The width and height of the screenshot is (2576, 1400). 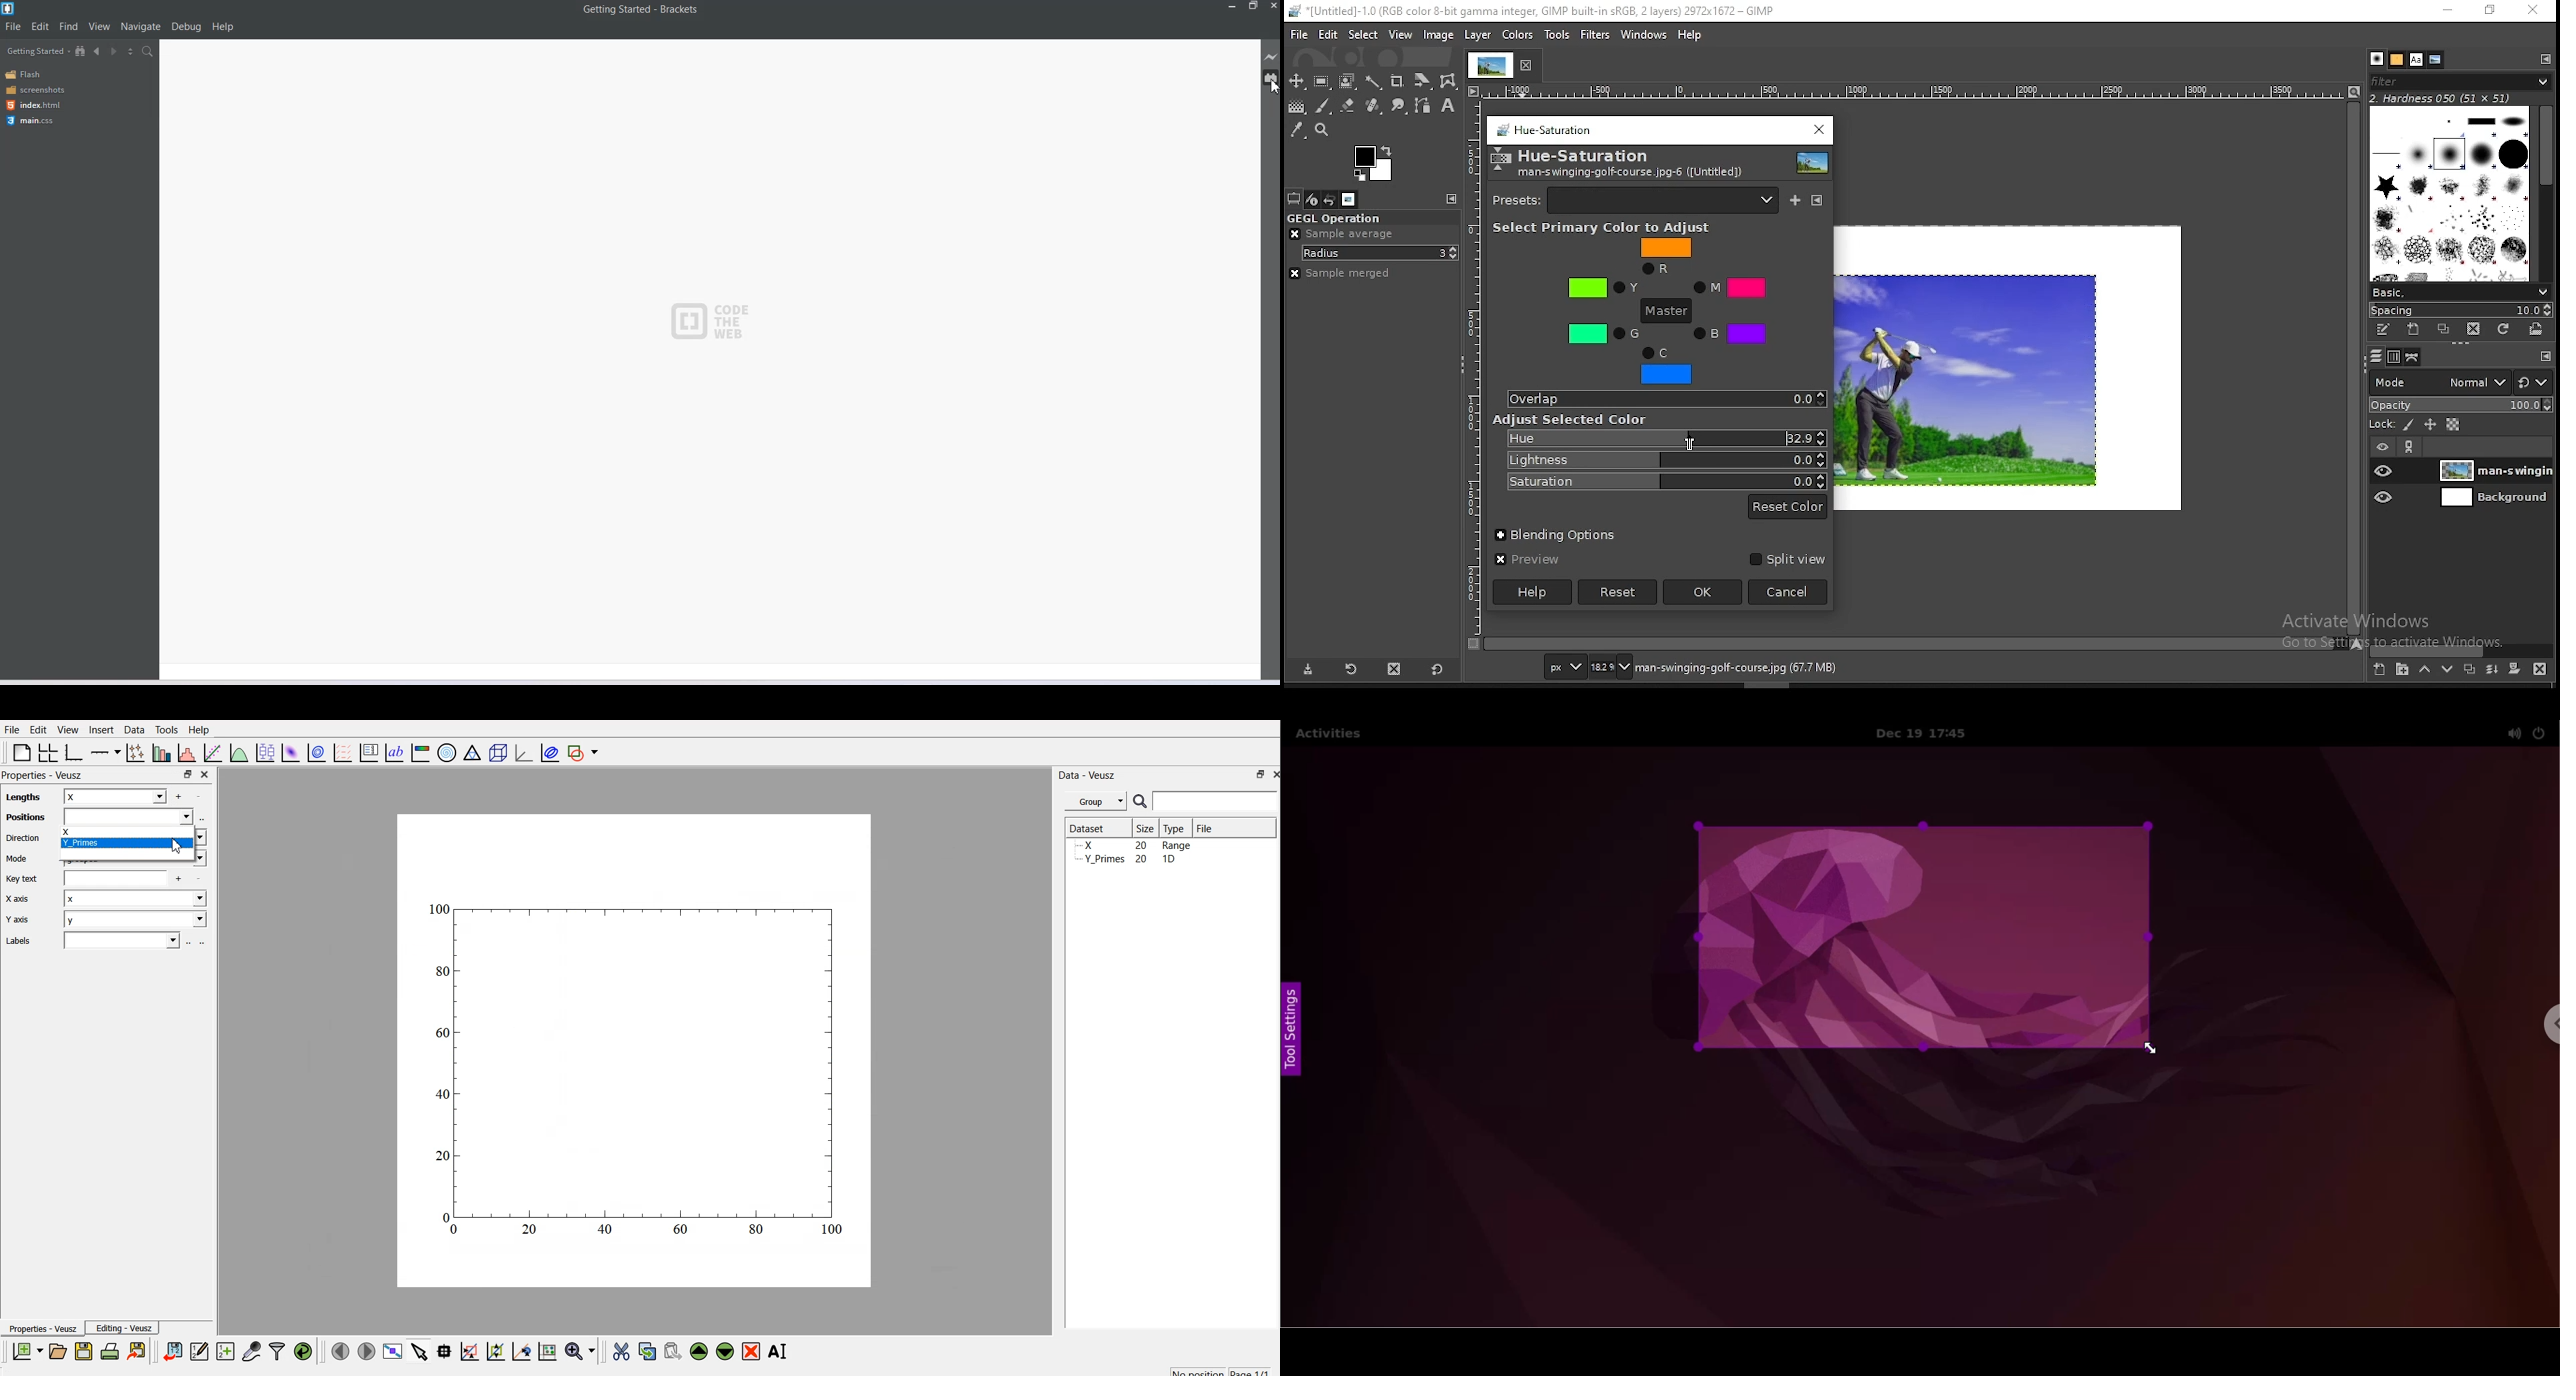 I want to click on move up the widget, so click(x=698, y=1351).